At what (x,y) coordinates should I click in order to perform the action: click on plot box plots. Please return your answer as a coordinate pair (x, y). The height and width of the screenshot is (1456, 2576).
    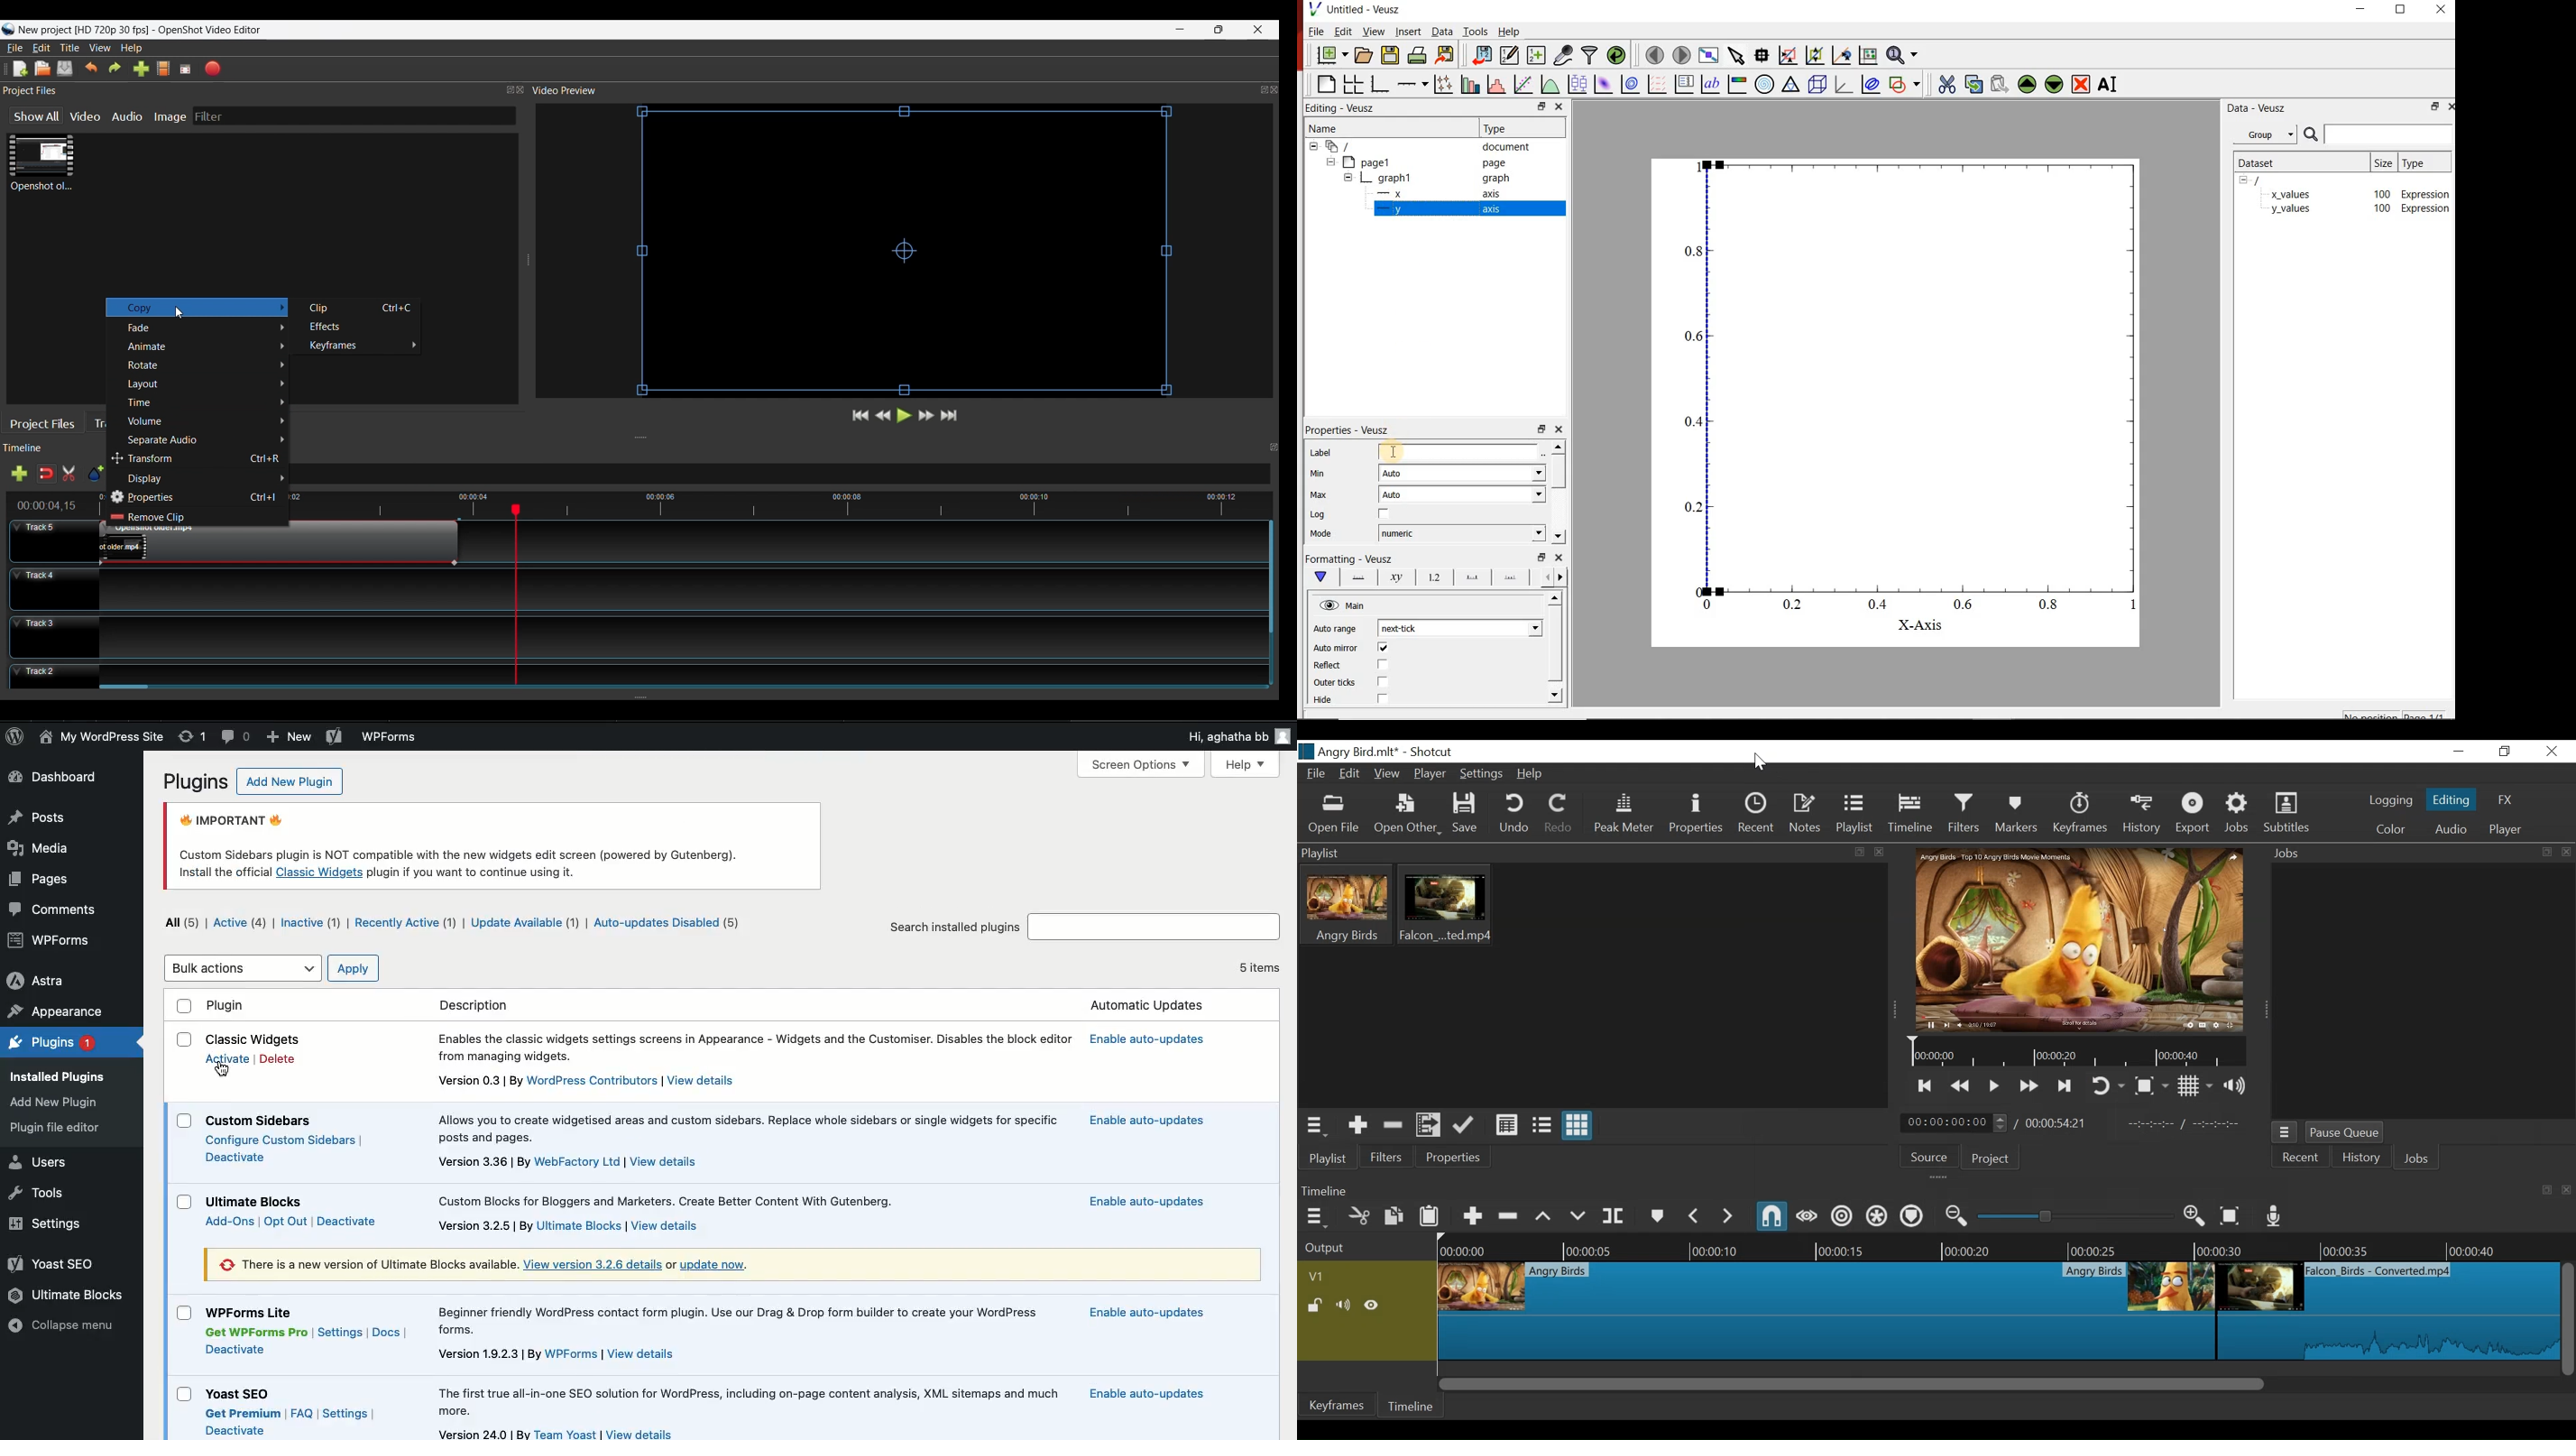
    Looking at the image, I should click on (1576, 83).